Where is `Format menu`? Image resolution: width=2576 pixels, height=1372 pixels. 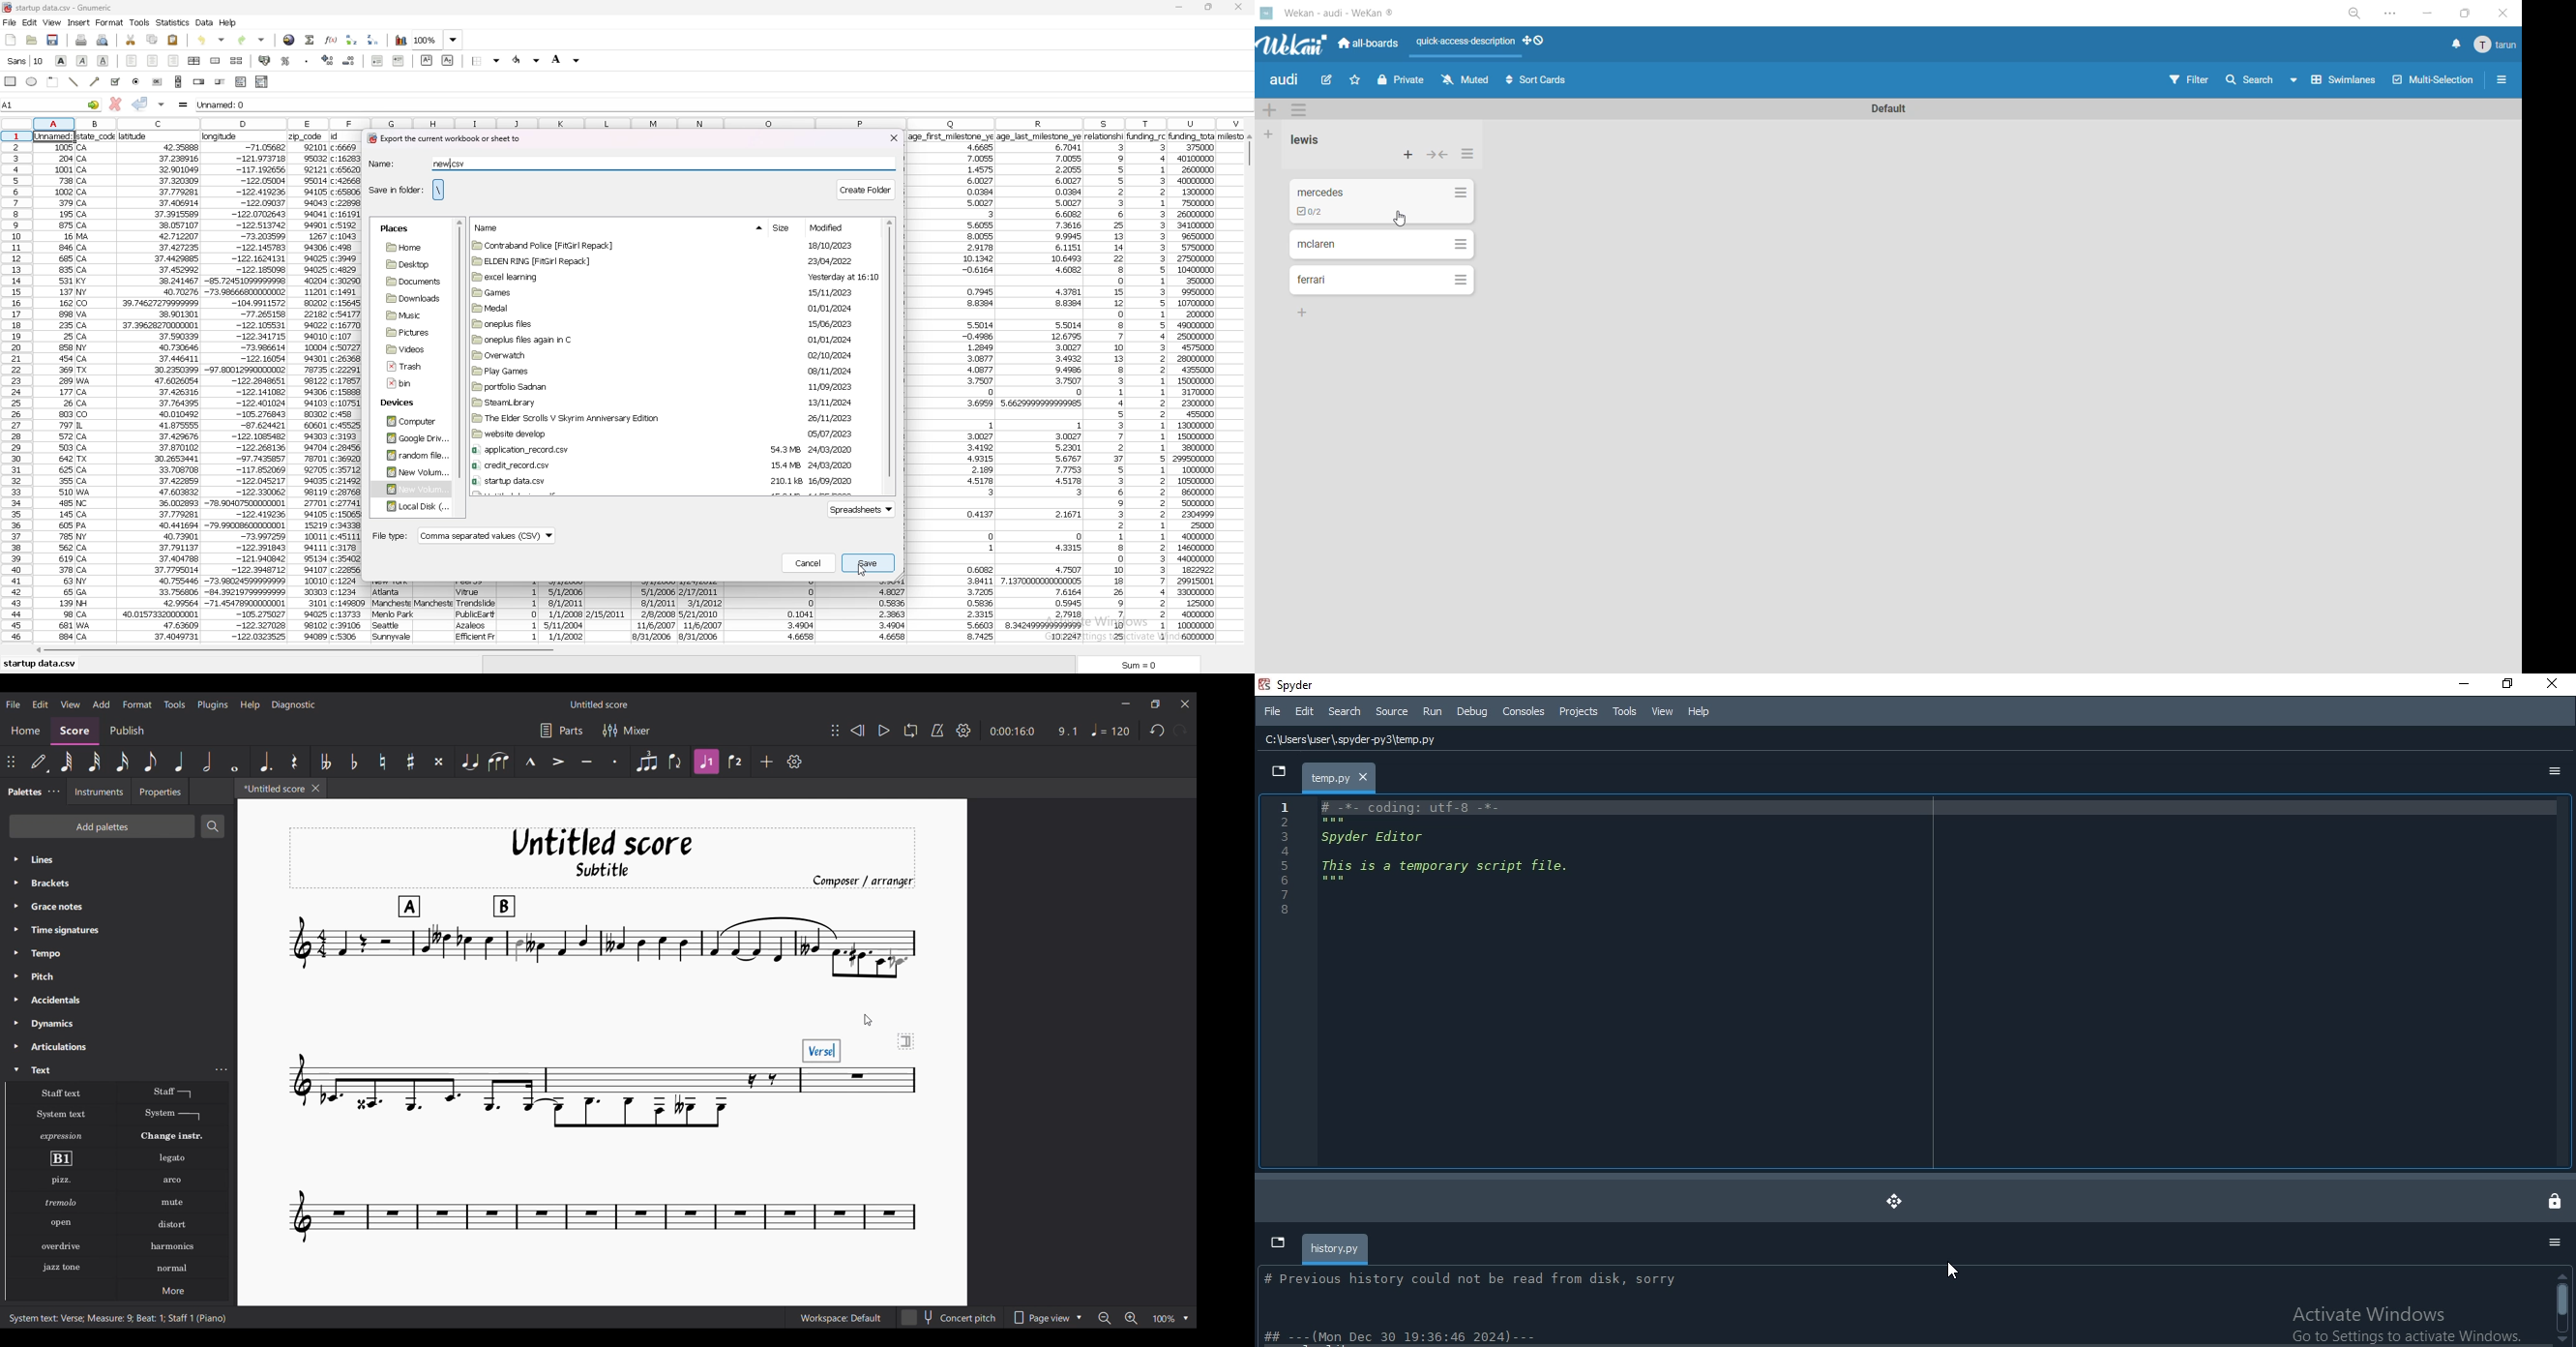
Format menu is located at coordinates (138, 704).